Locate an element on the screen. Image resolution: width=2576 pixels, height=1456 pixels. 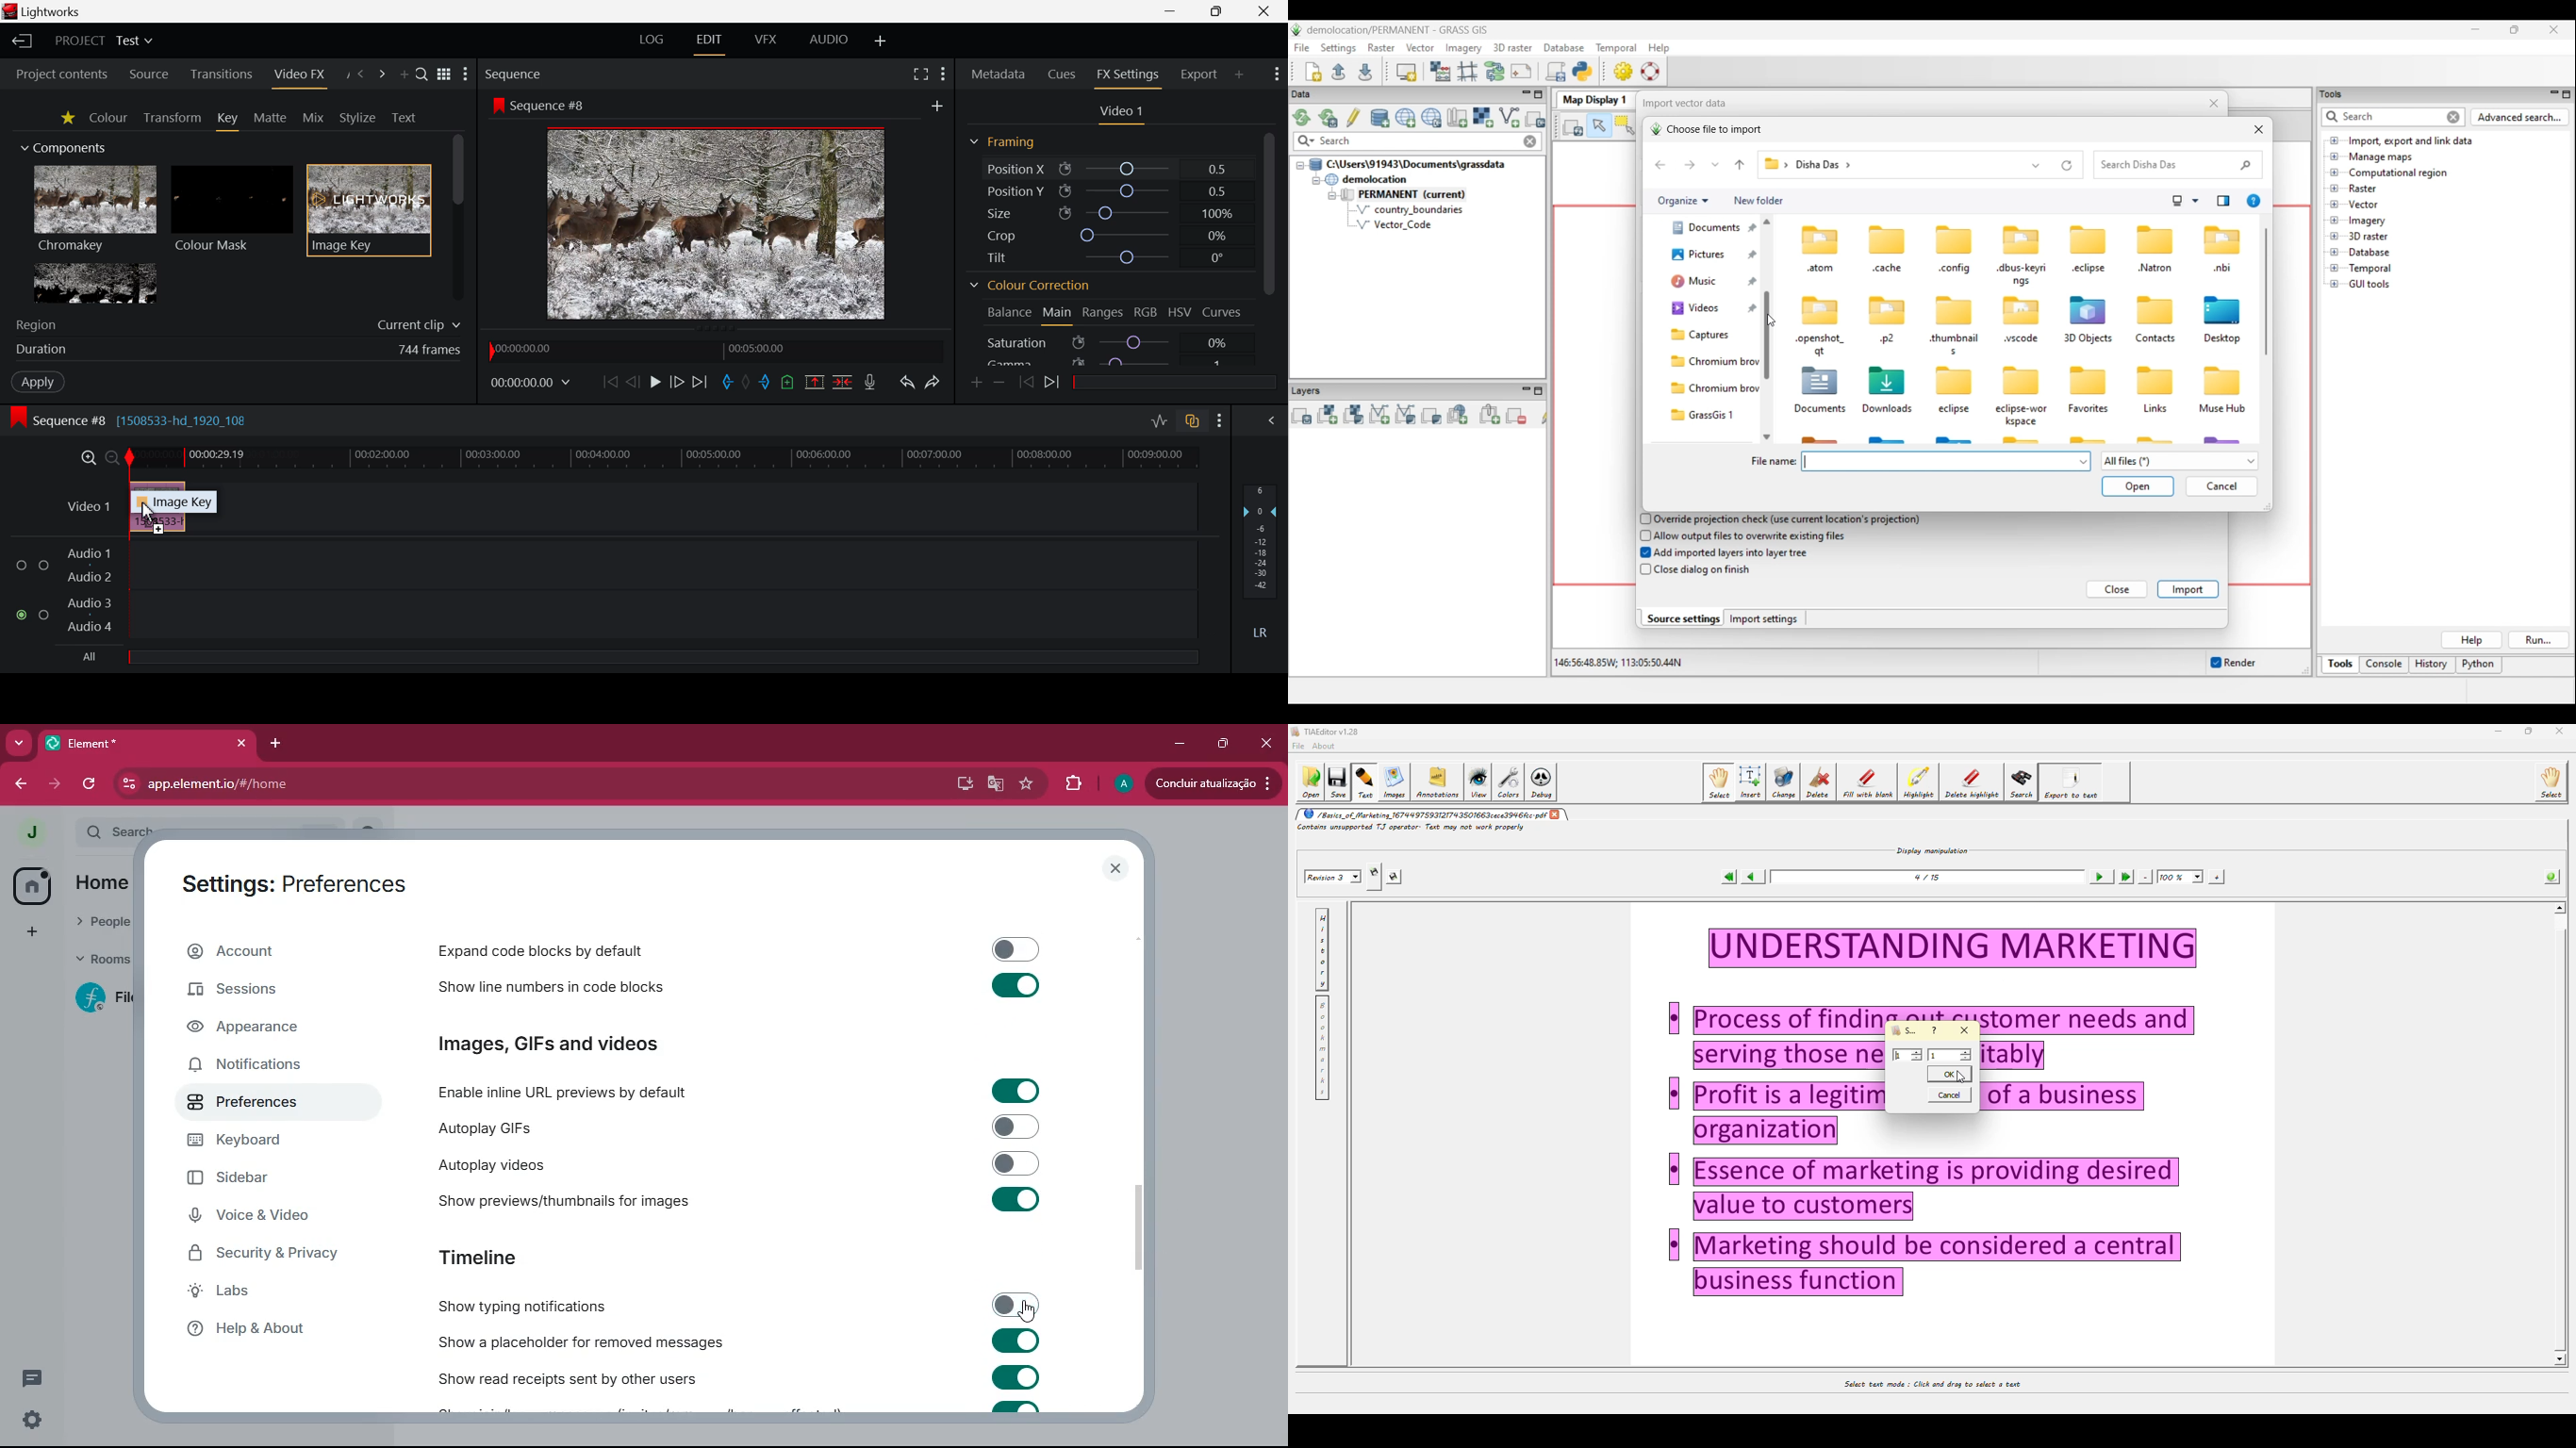
Toggle auto track sync is located at coordinates (1193, 423).